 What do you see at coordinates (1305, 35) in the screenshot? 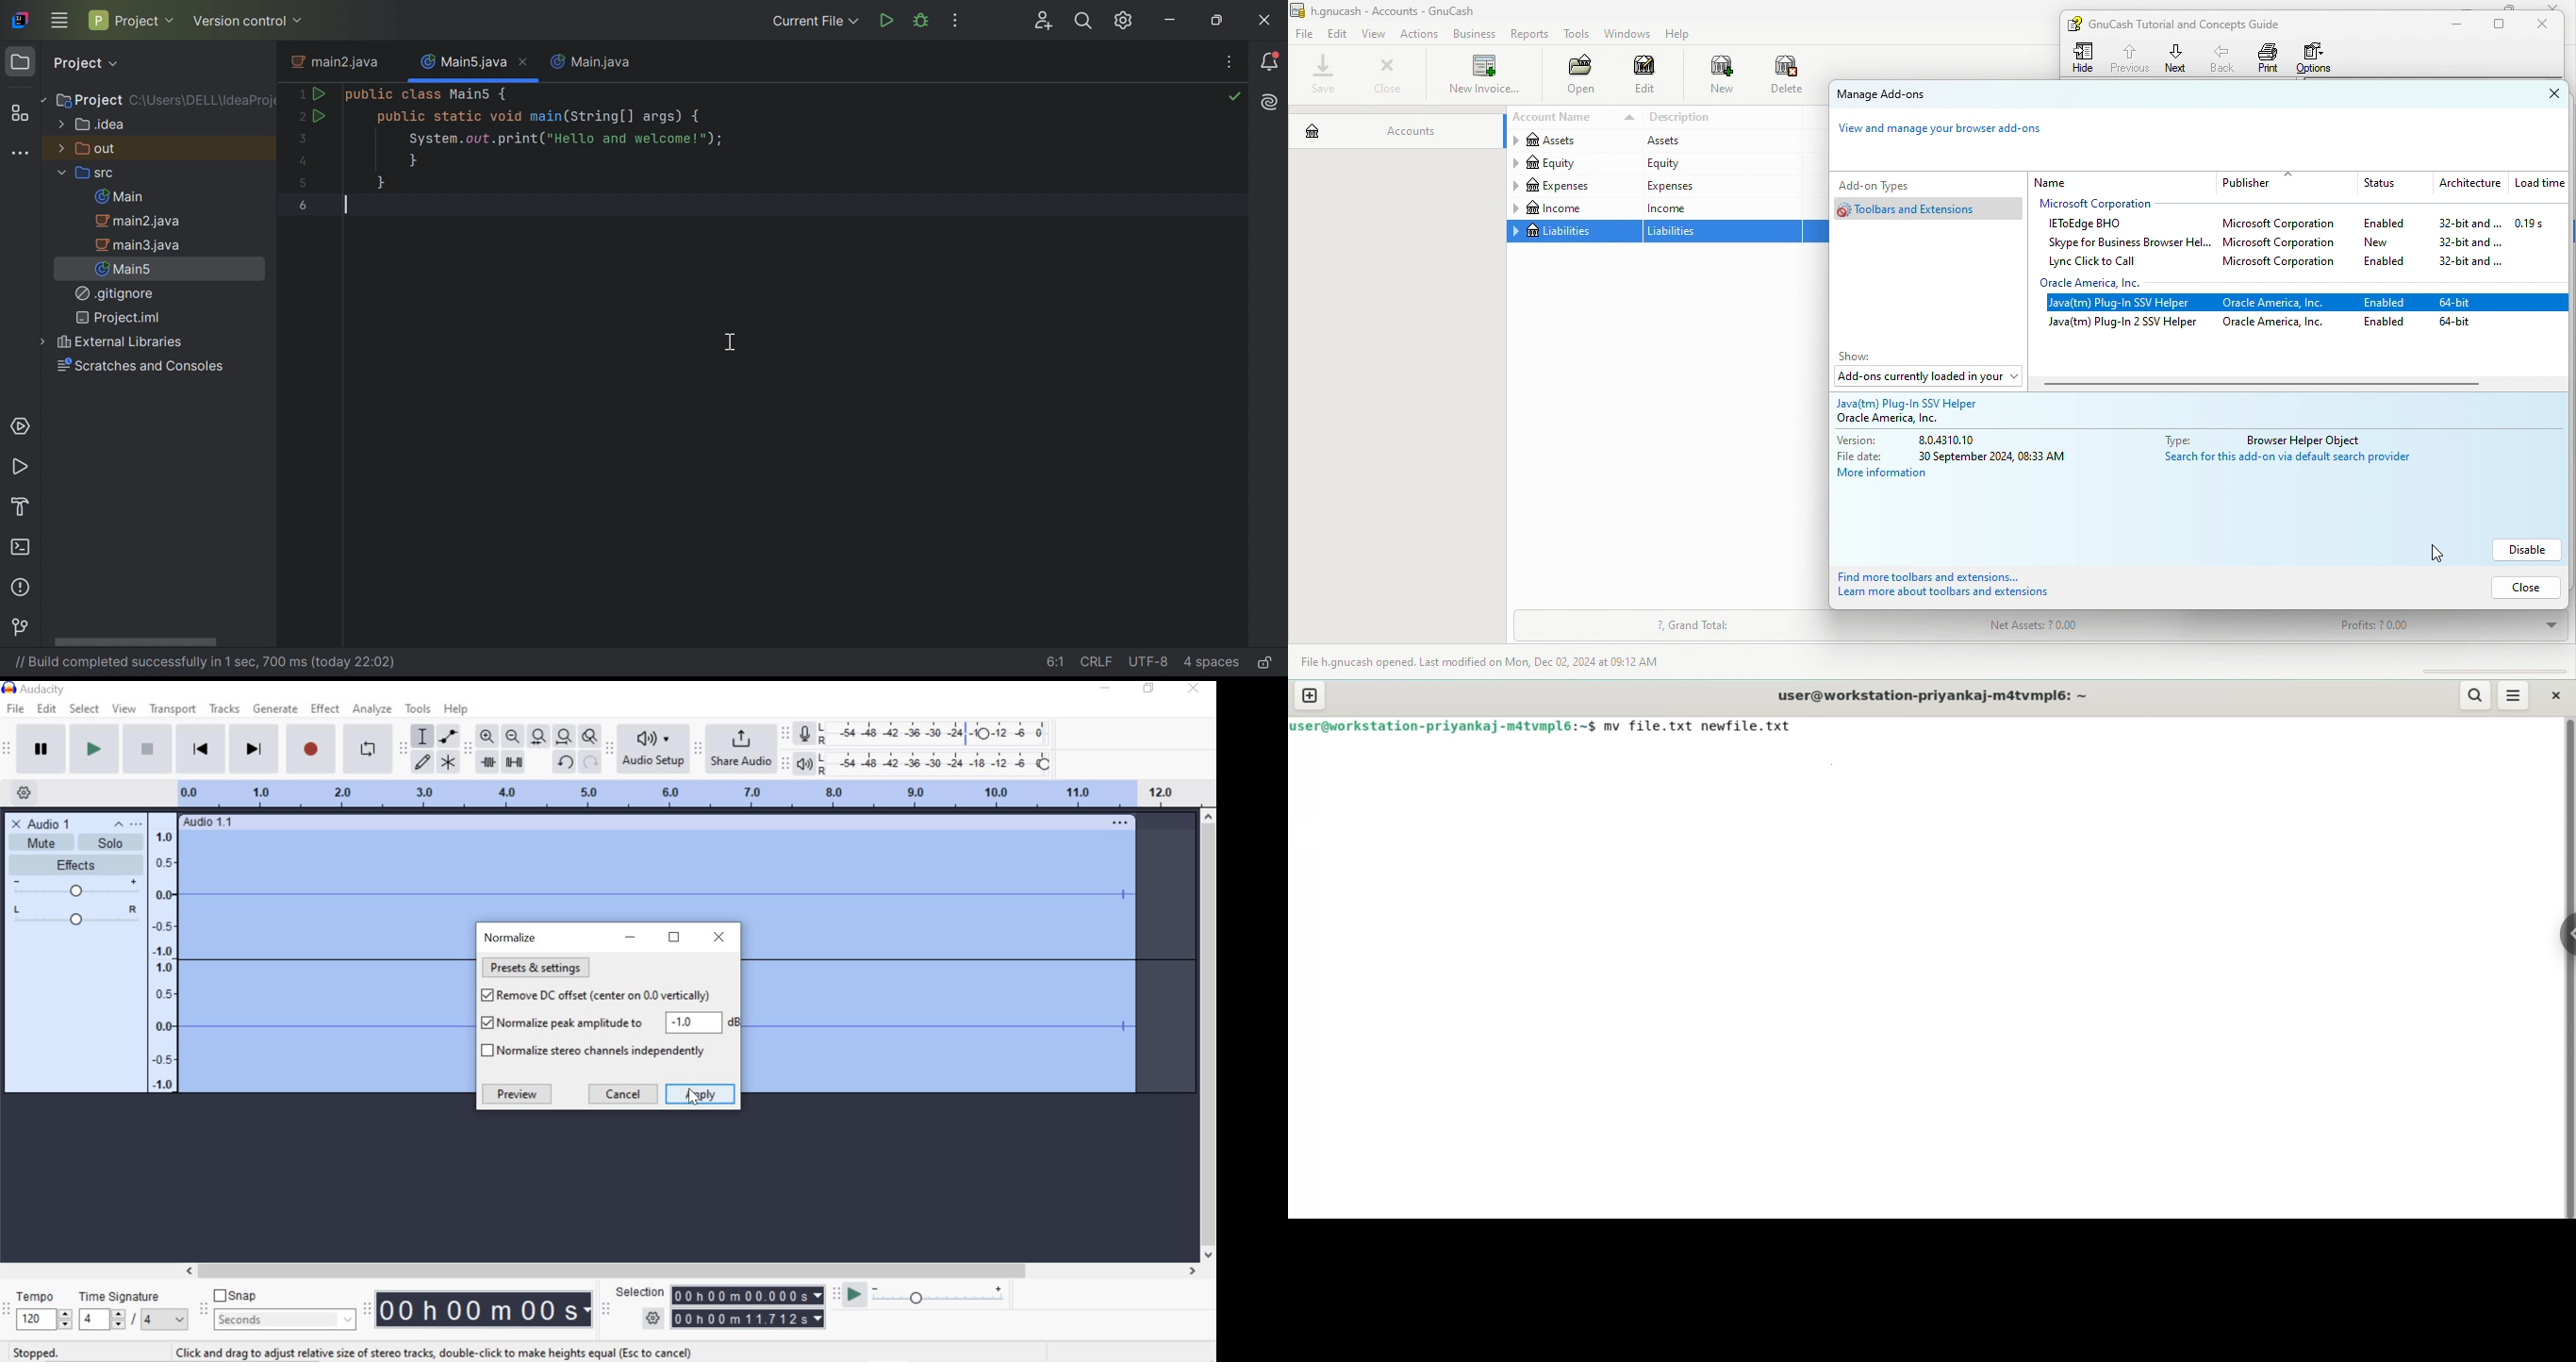
I see `file` at bounding box center [1305, 35].